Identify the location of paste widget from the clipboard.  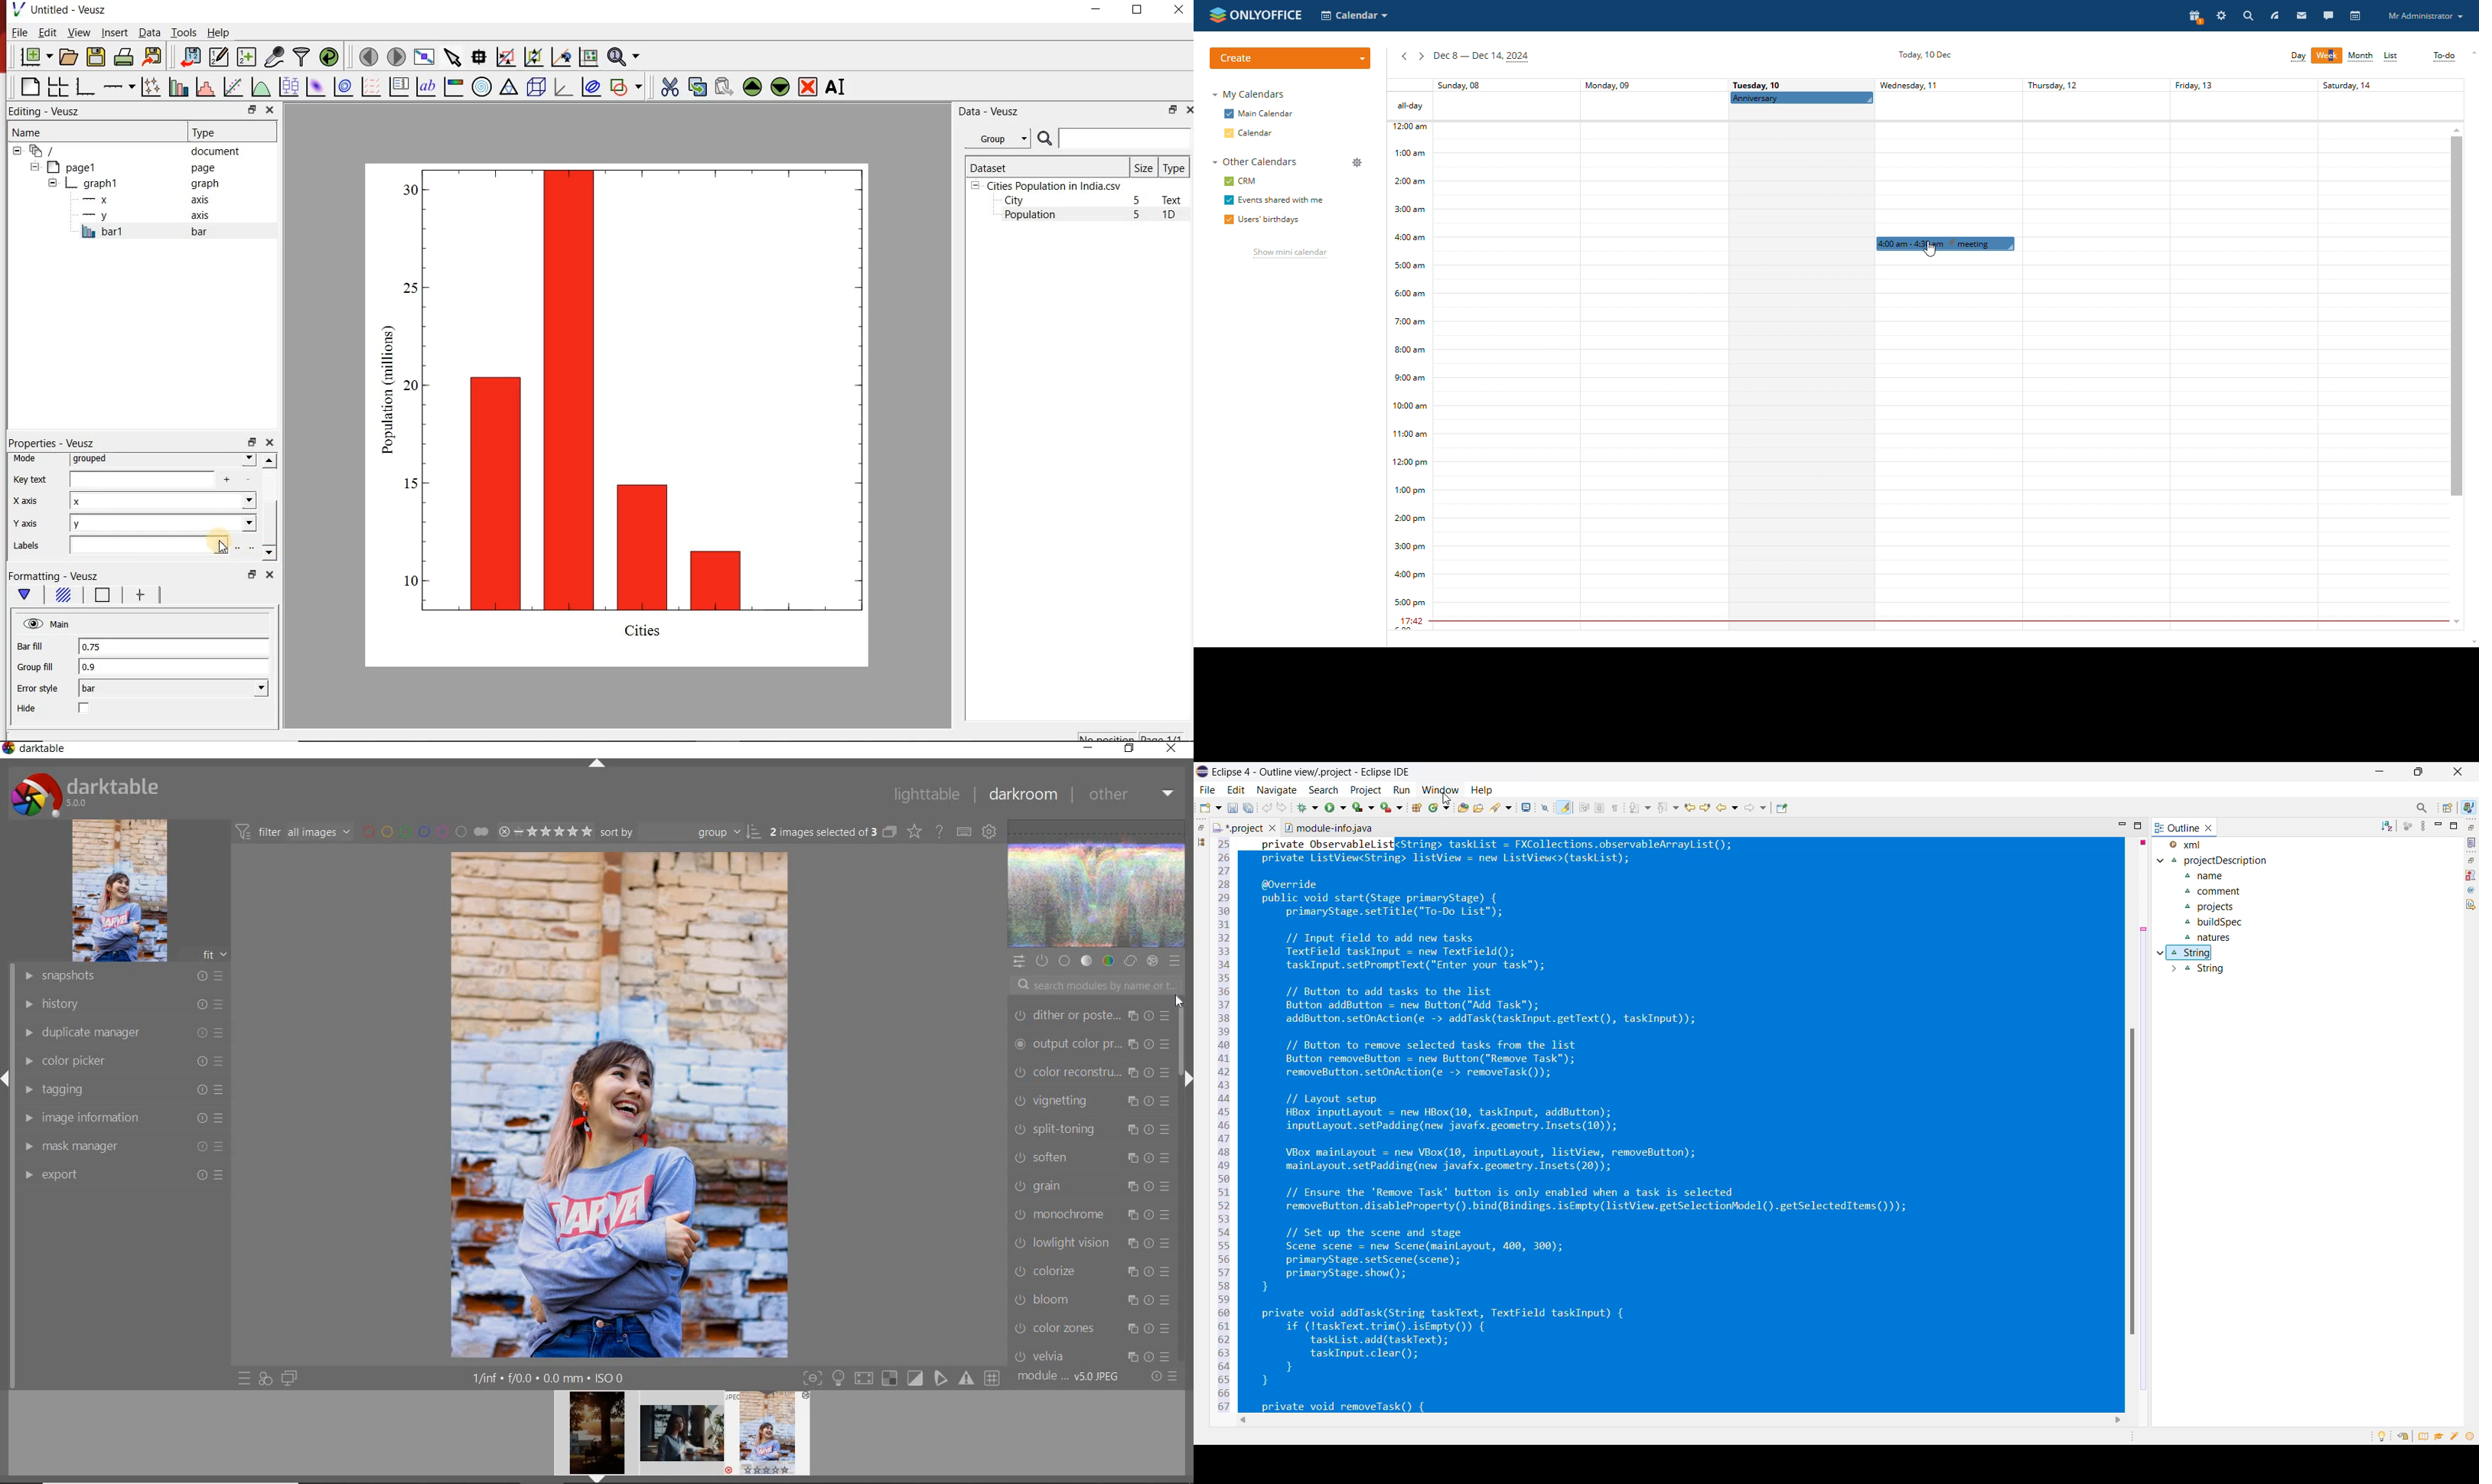
(724, 87).